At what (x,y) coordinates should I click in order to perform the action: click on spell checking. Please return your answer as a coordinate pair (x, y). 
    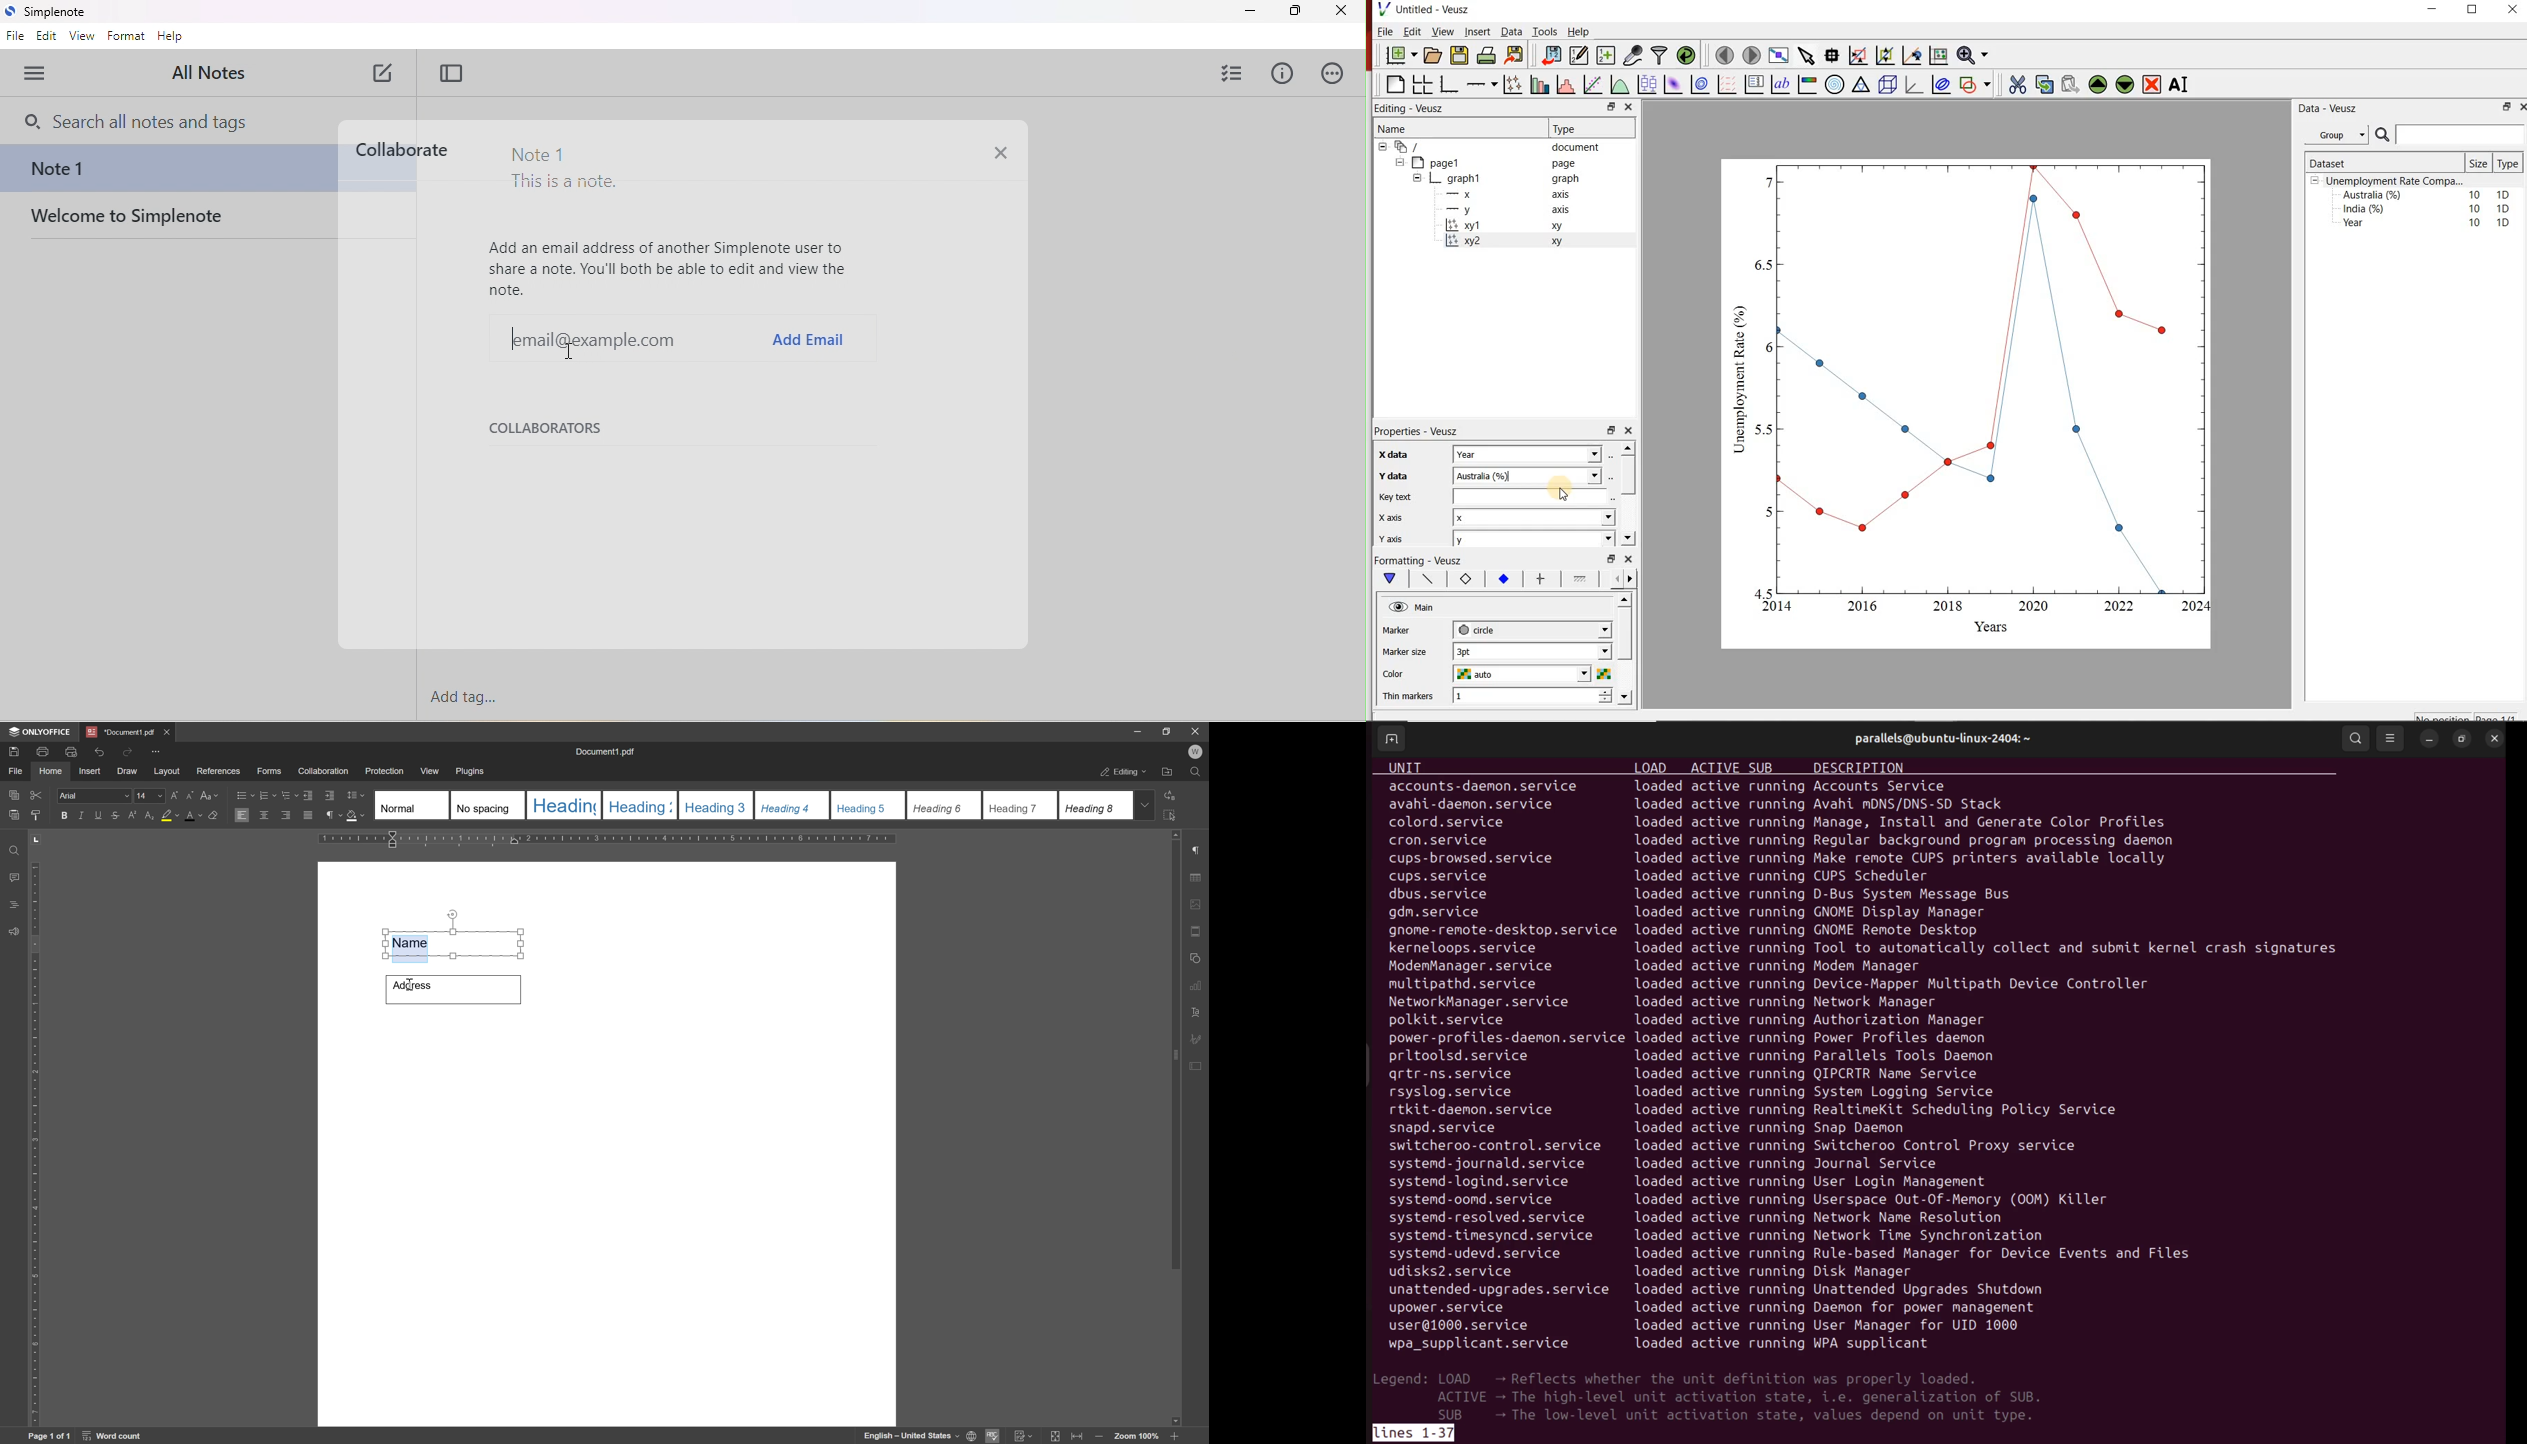
    Looking at the image, I should click on (994, 1436).